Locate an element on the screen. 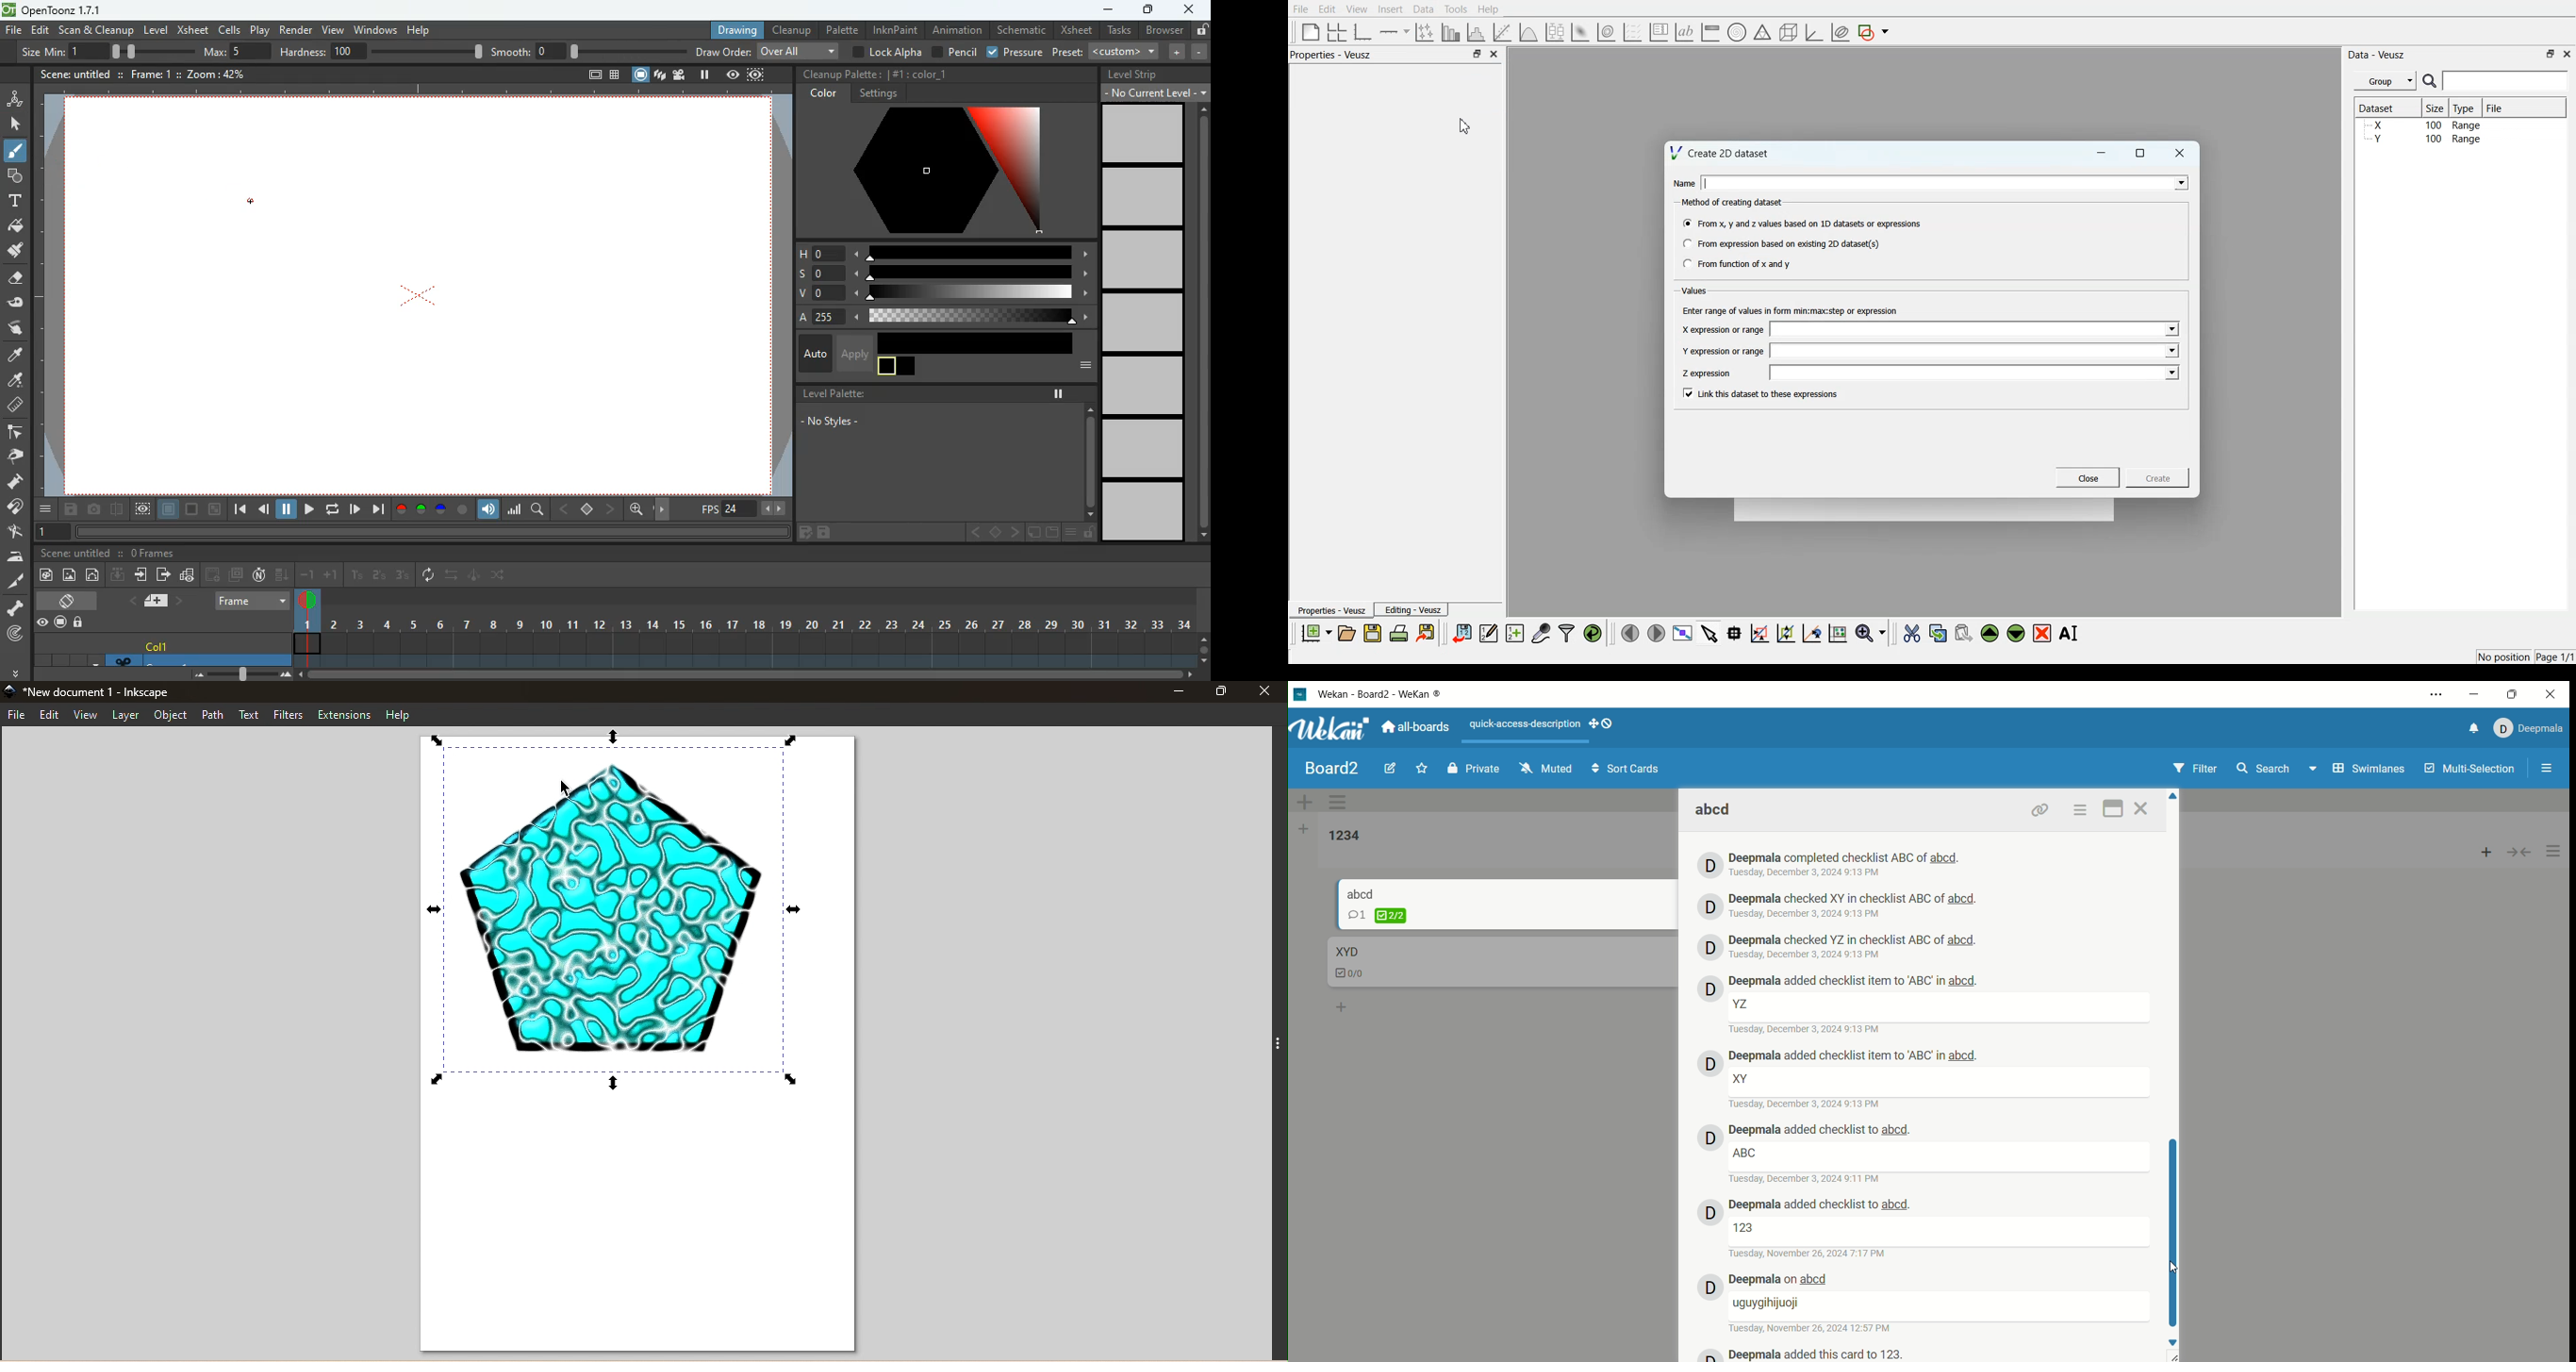 The image size is (2576, 1372). close is located at coordinates (2144, 809).